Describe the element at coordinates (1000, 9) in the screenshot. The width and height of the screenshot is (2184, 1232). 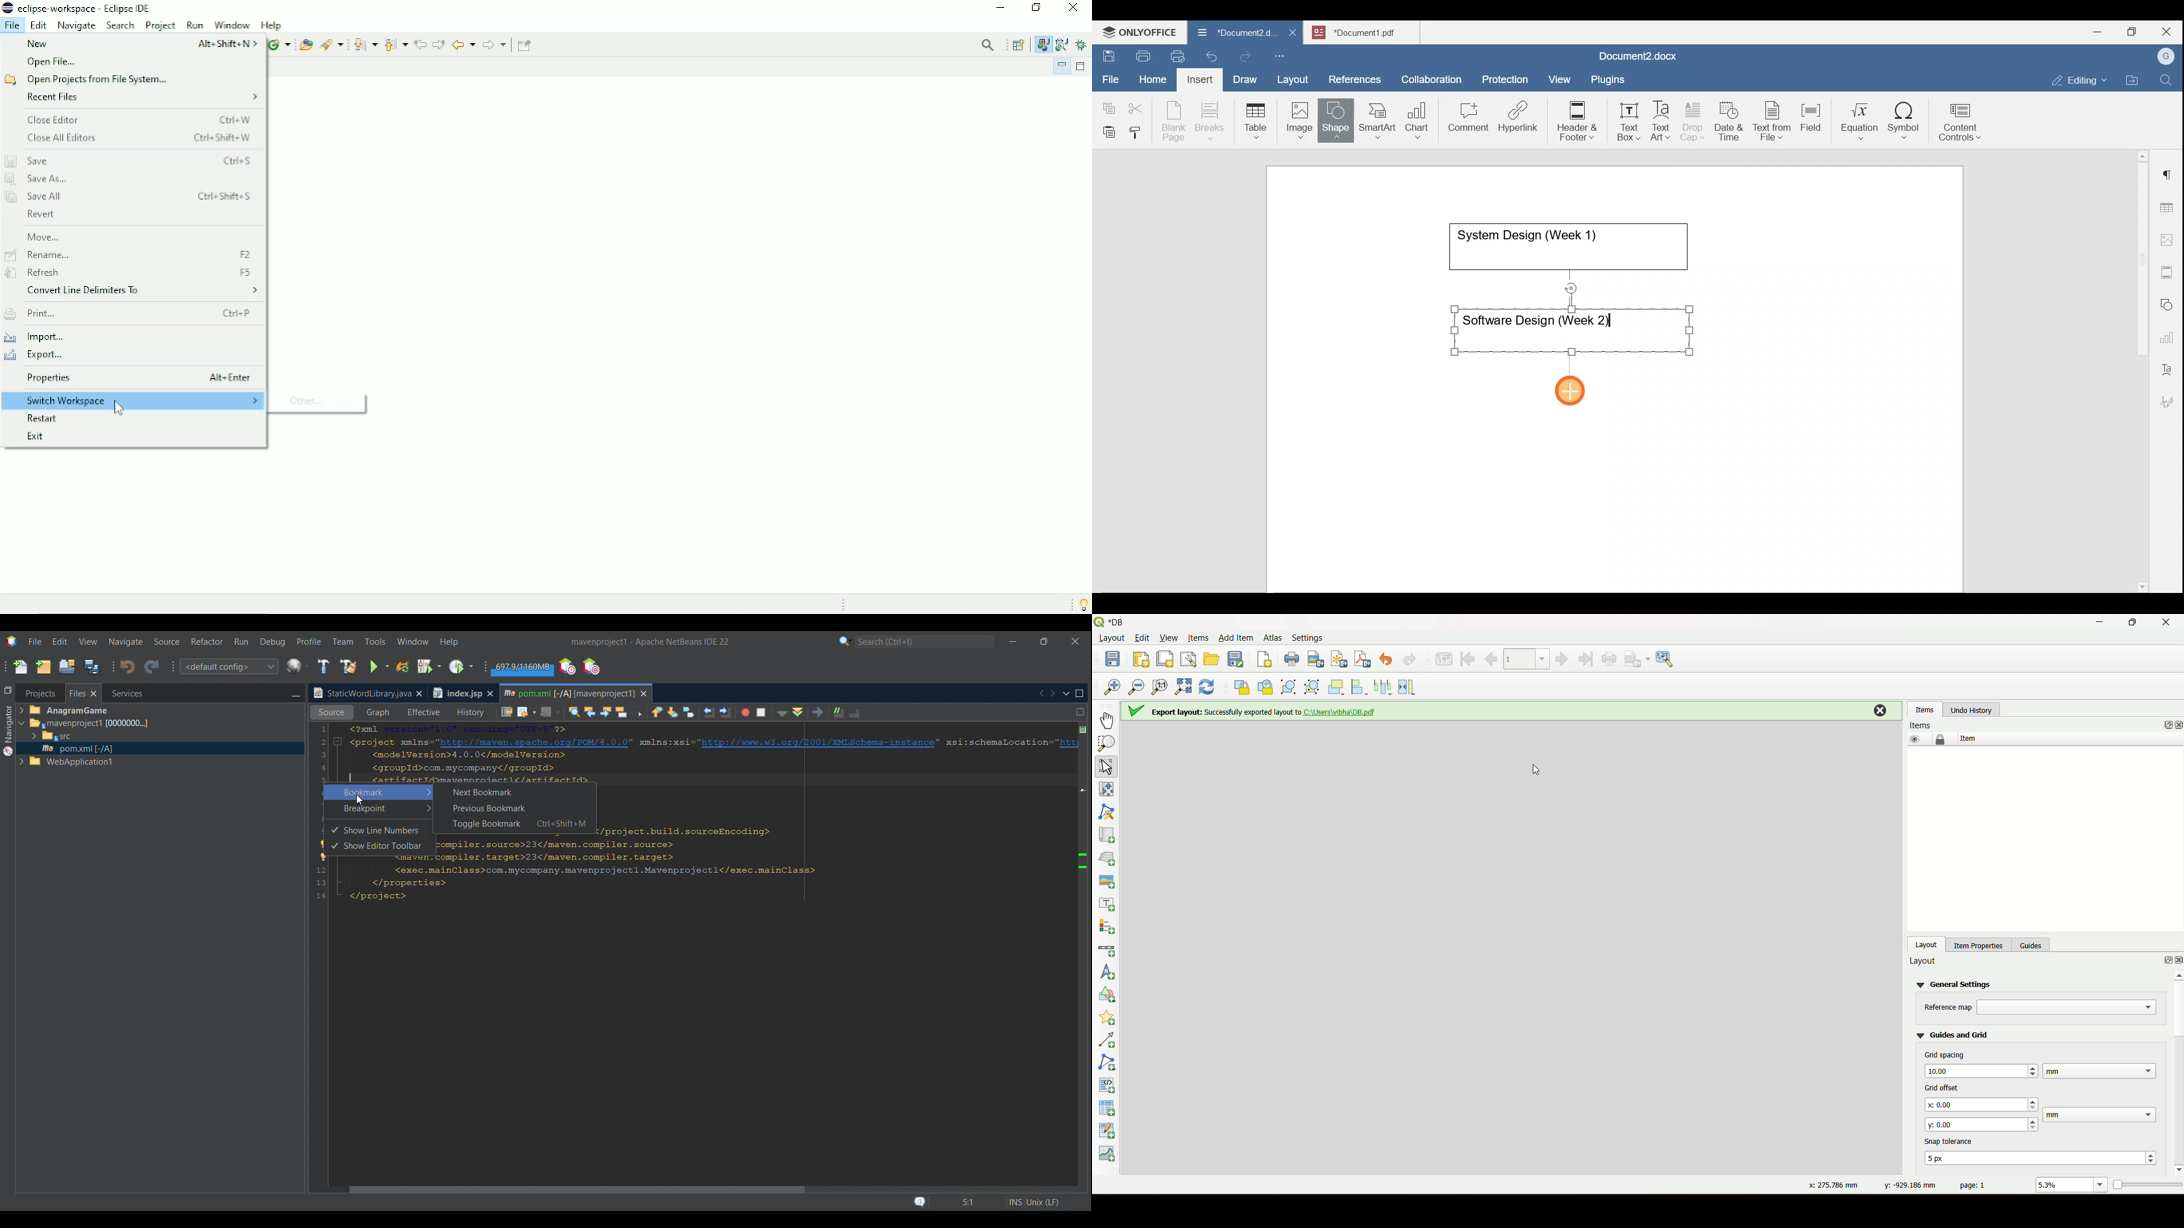
I see `Minimize` at that location.